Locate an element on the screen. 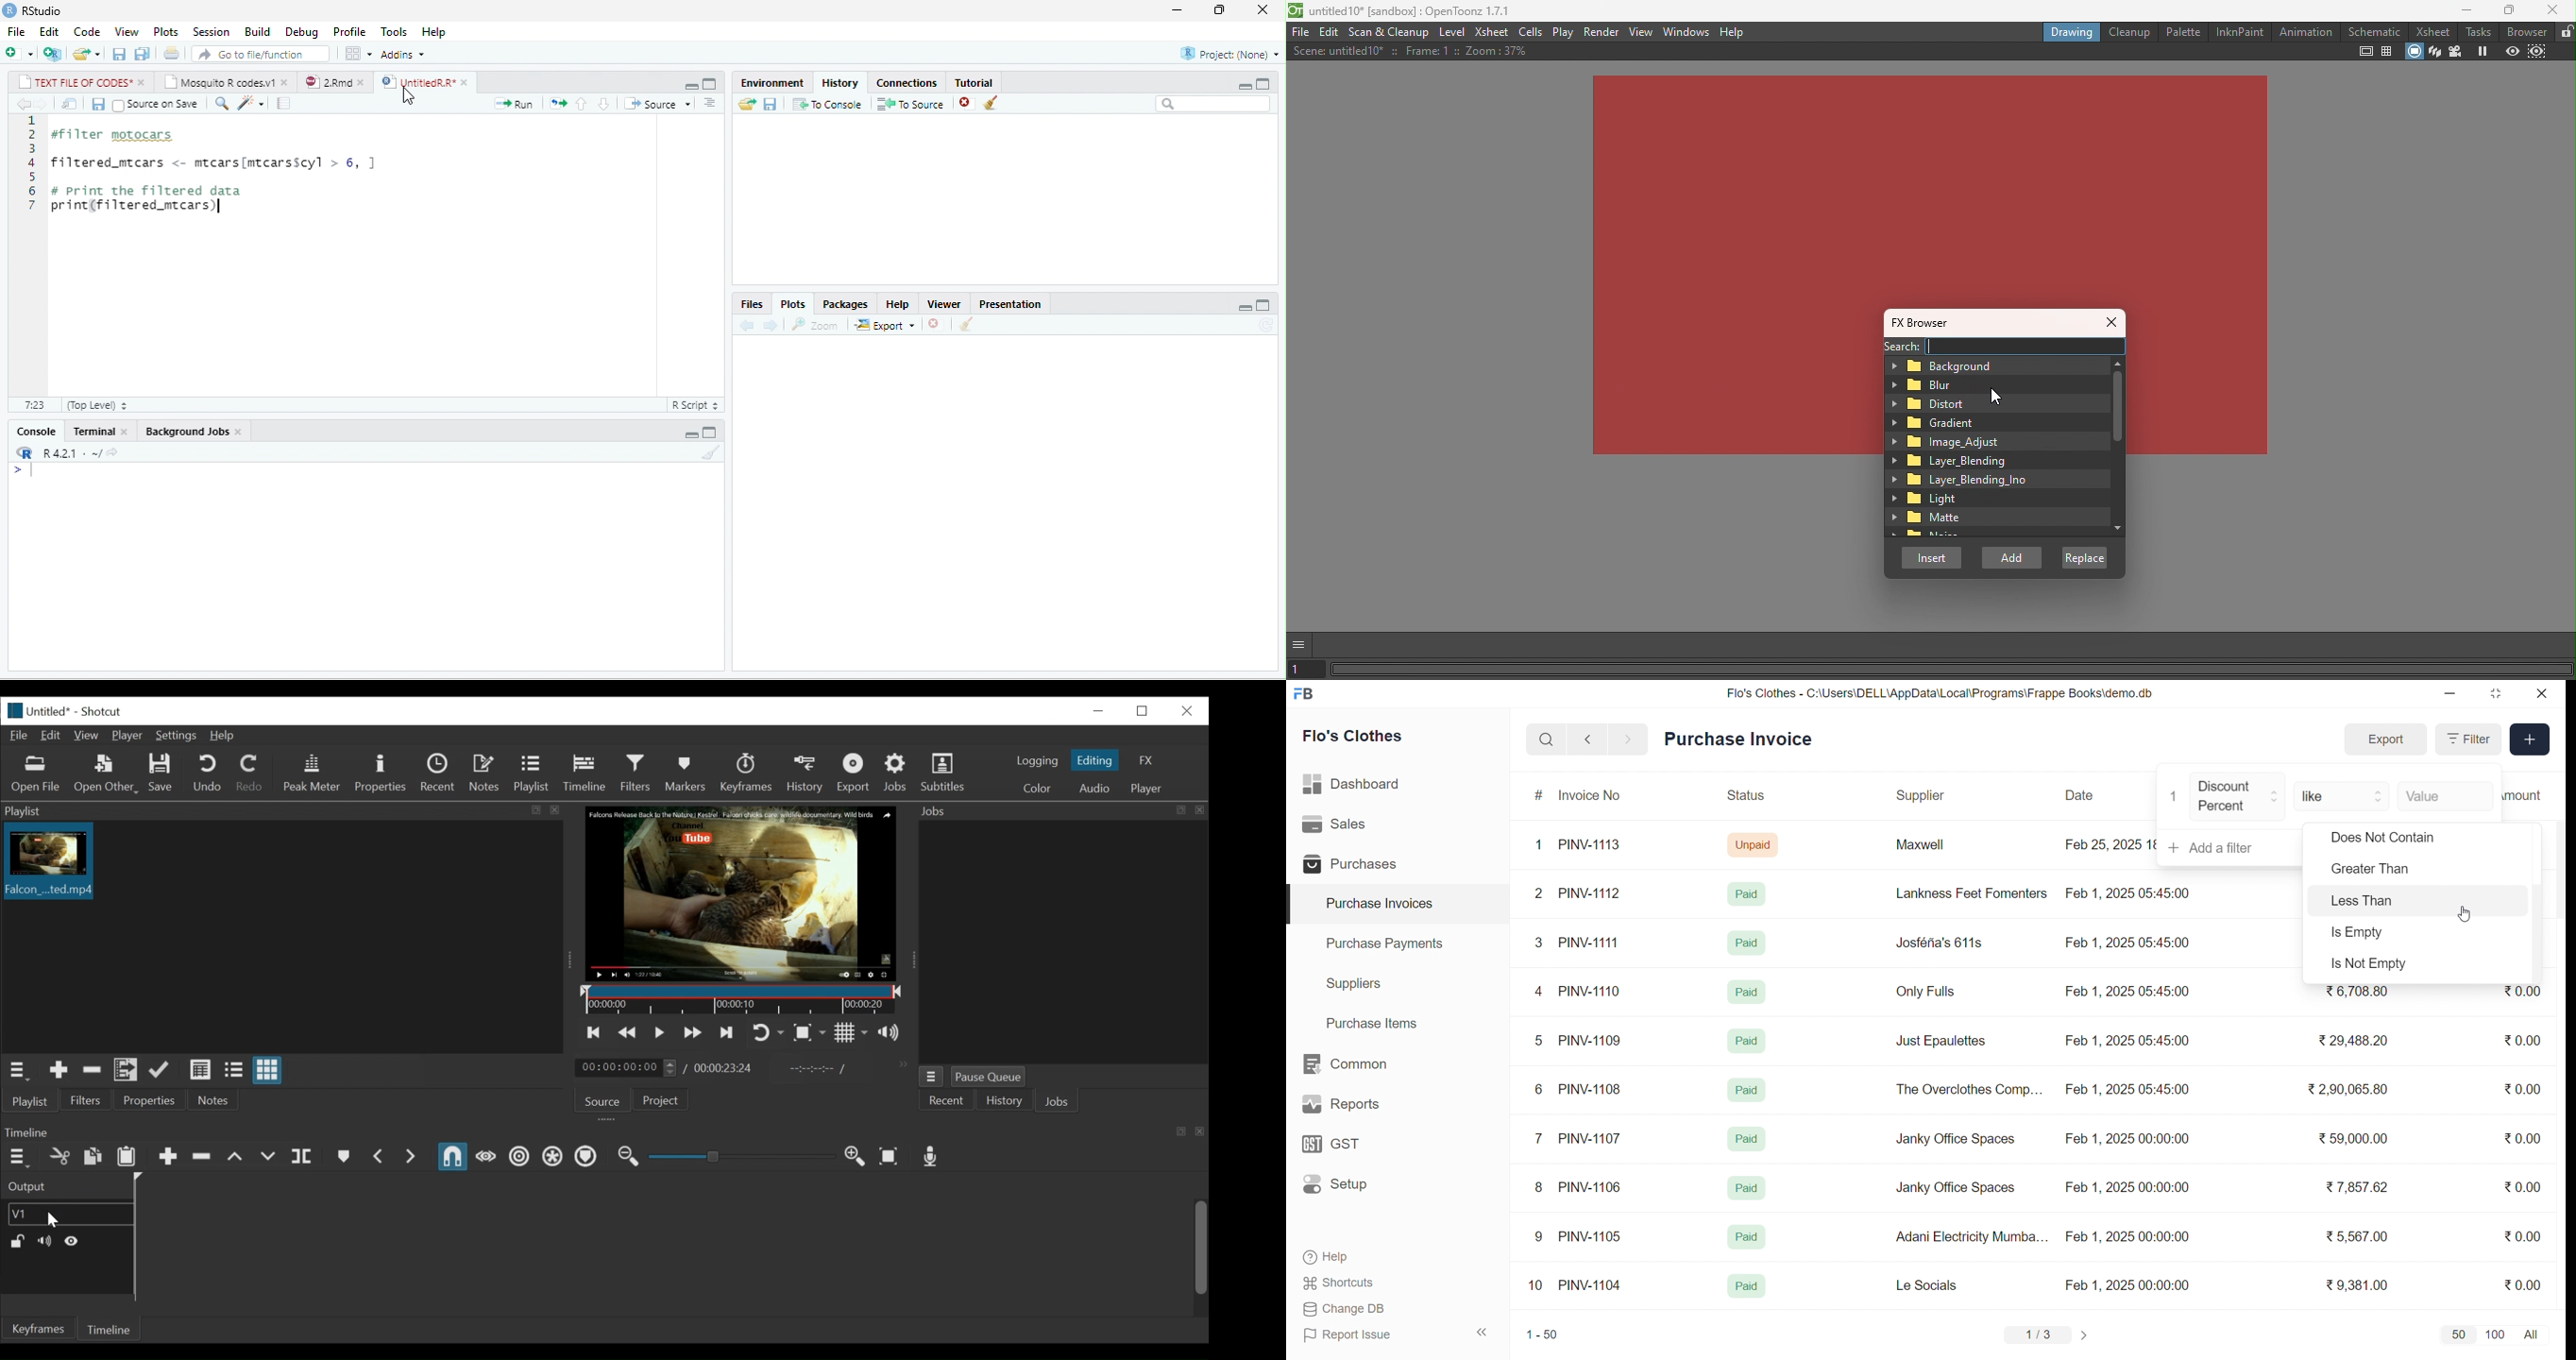 This screenshot has width=2576, height=1372. Filters is located at coordinates (89, 1101).